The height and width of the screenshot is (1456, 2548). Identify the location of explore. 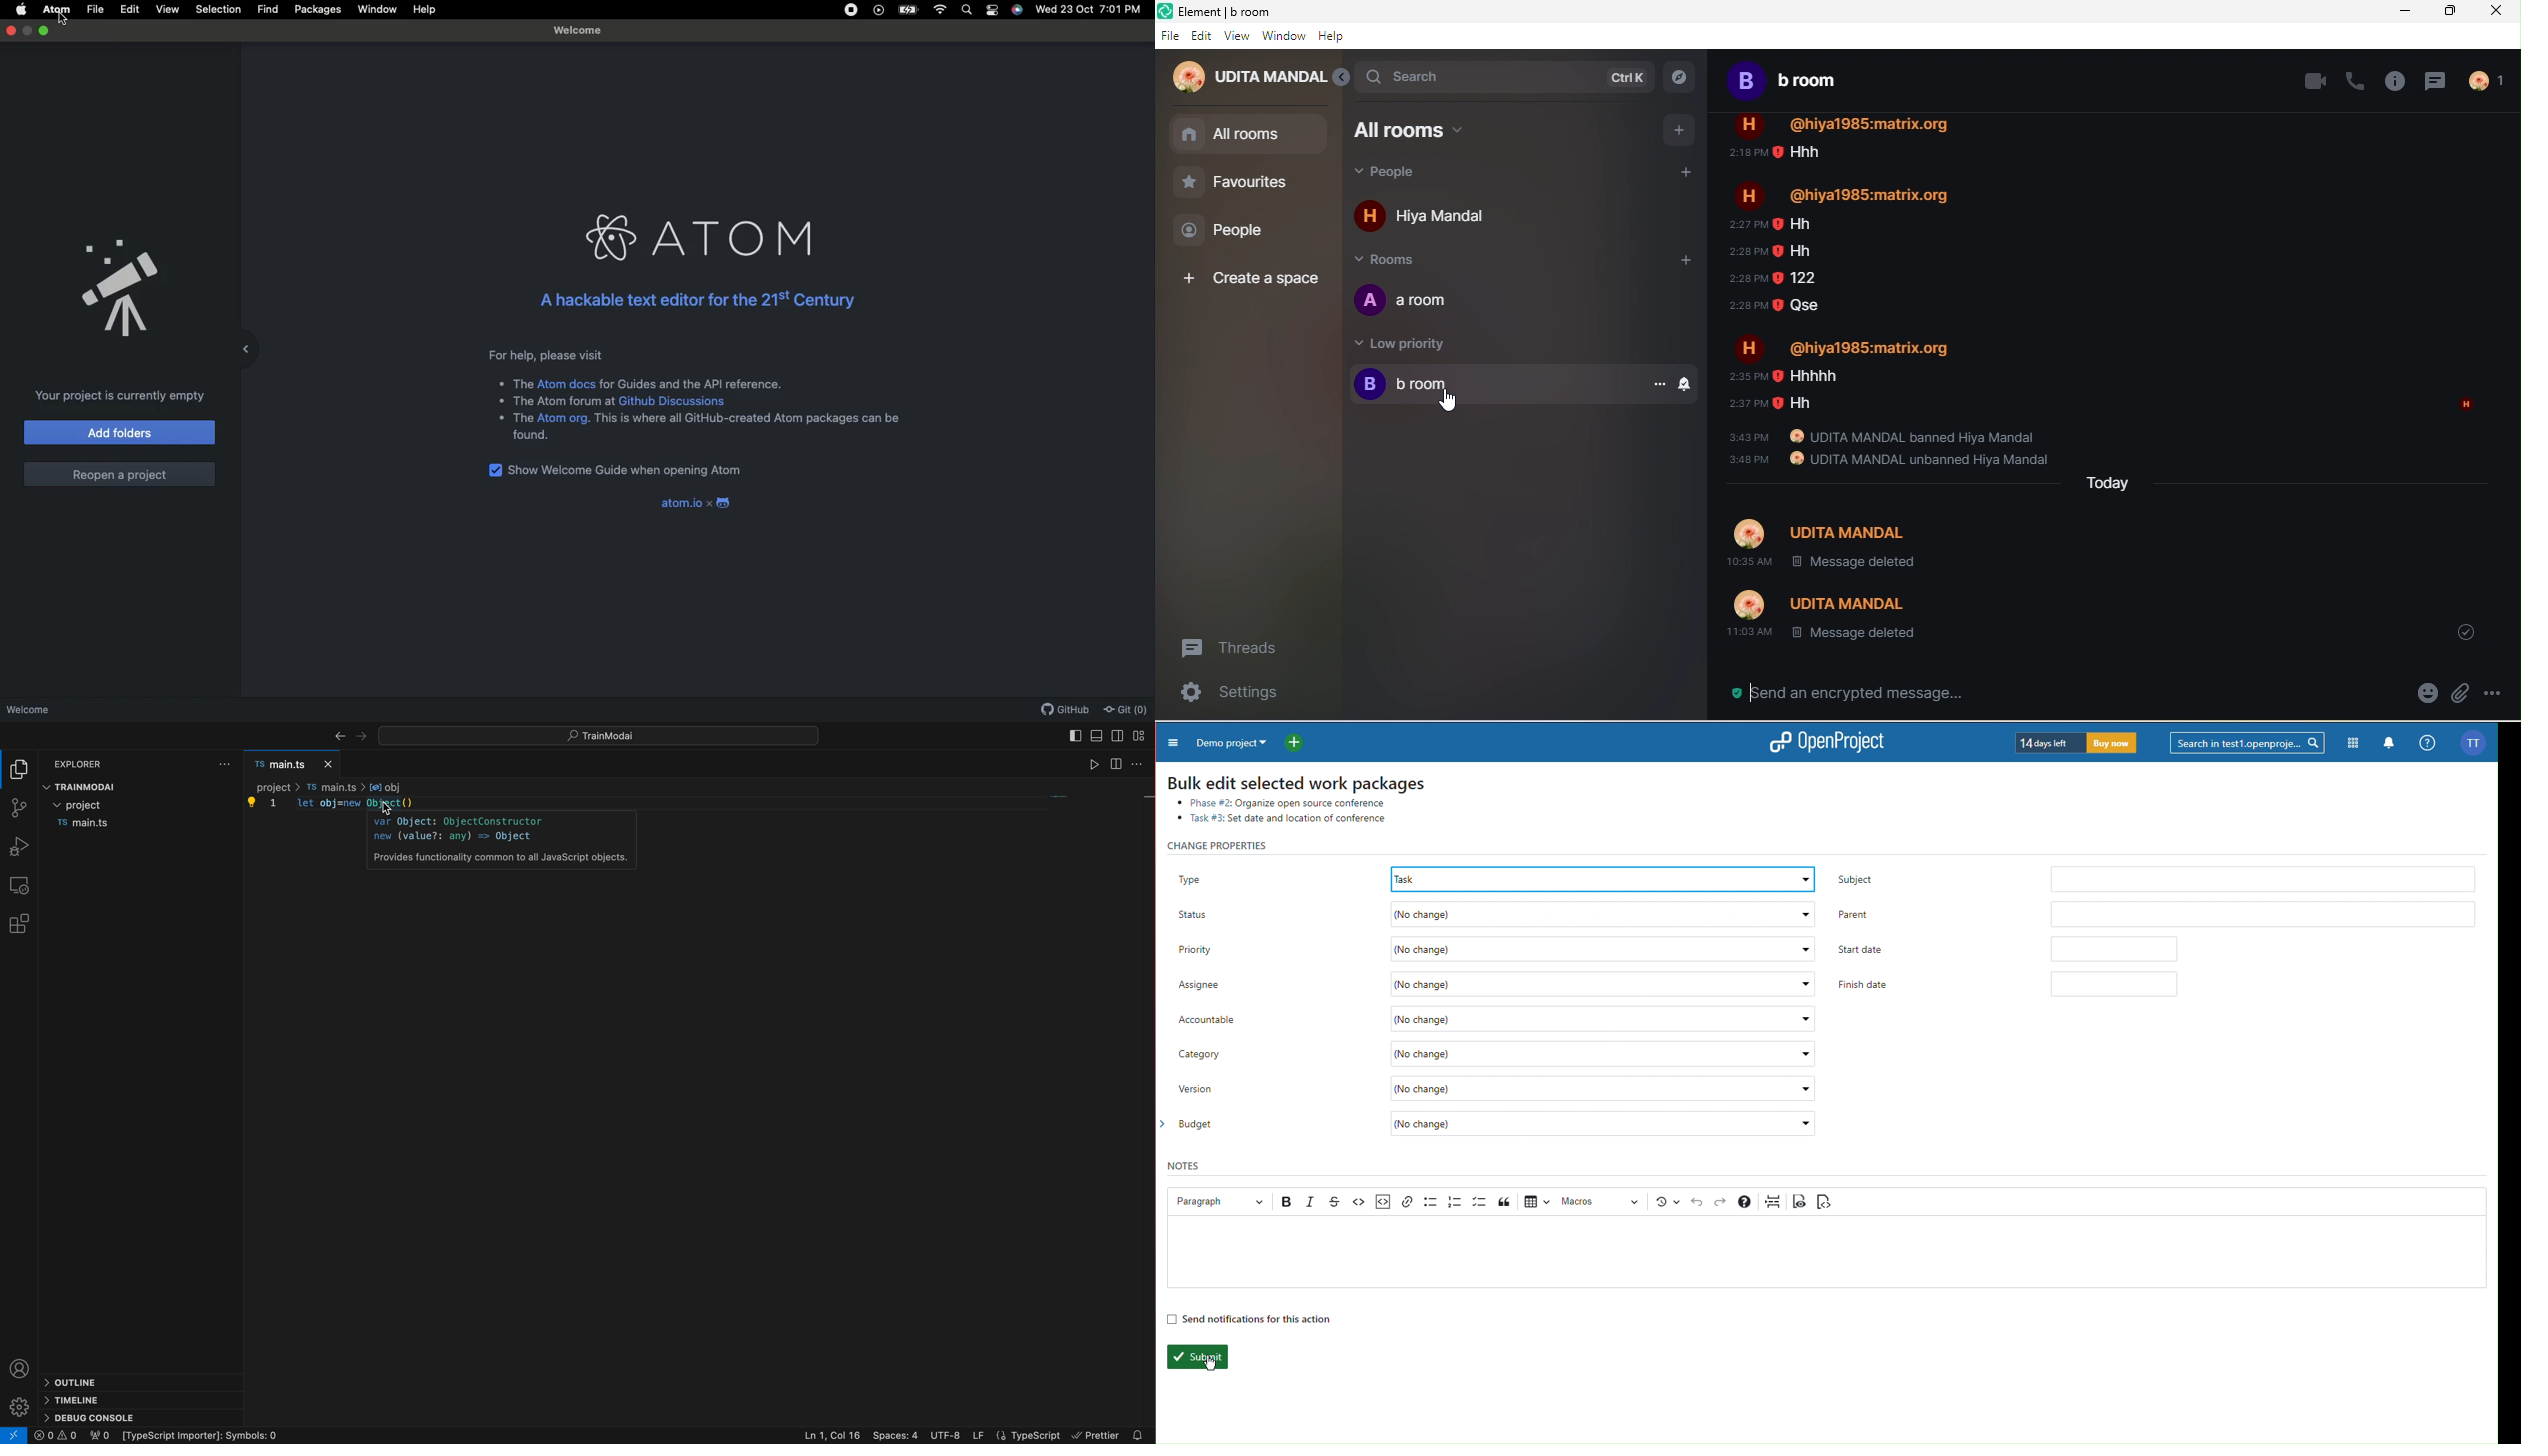
(1686, 79).